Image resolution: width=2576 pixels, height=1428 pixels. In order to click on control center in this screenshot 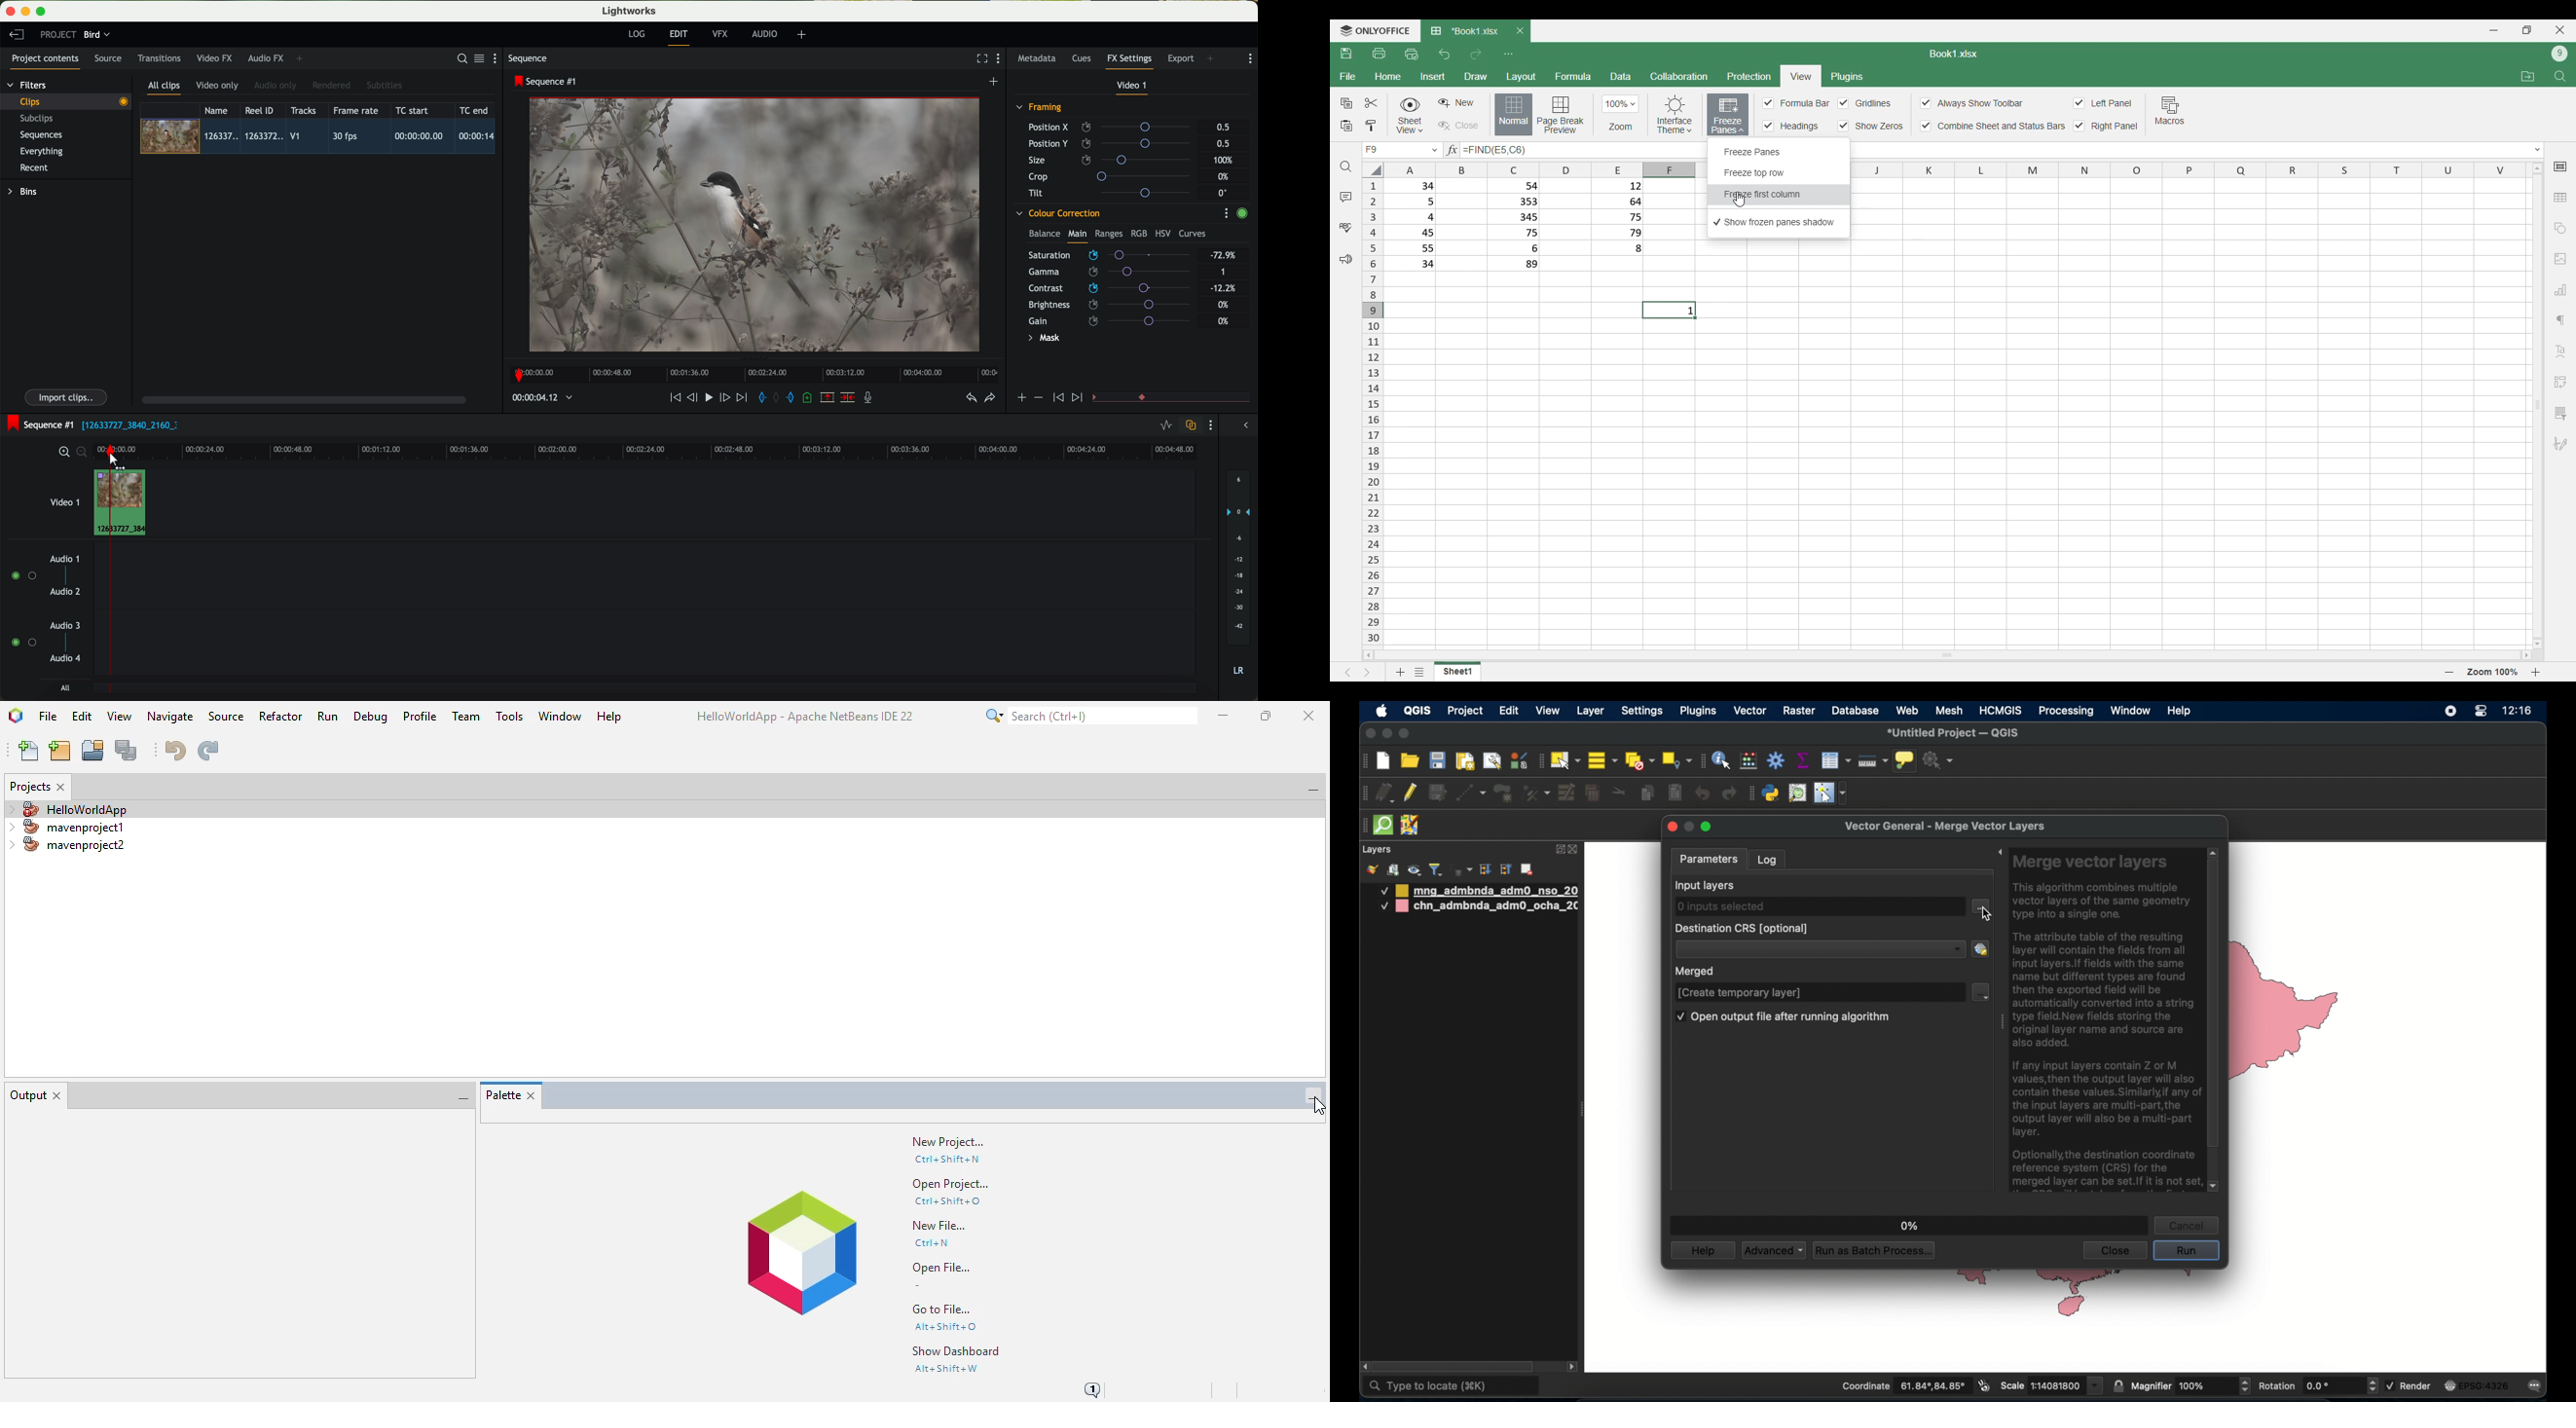, I will do `click(2480, 712)`.